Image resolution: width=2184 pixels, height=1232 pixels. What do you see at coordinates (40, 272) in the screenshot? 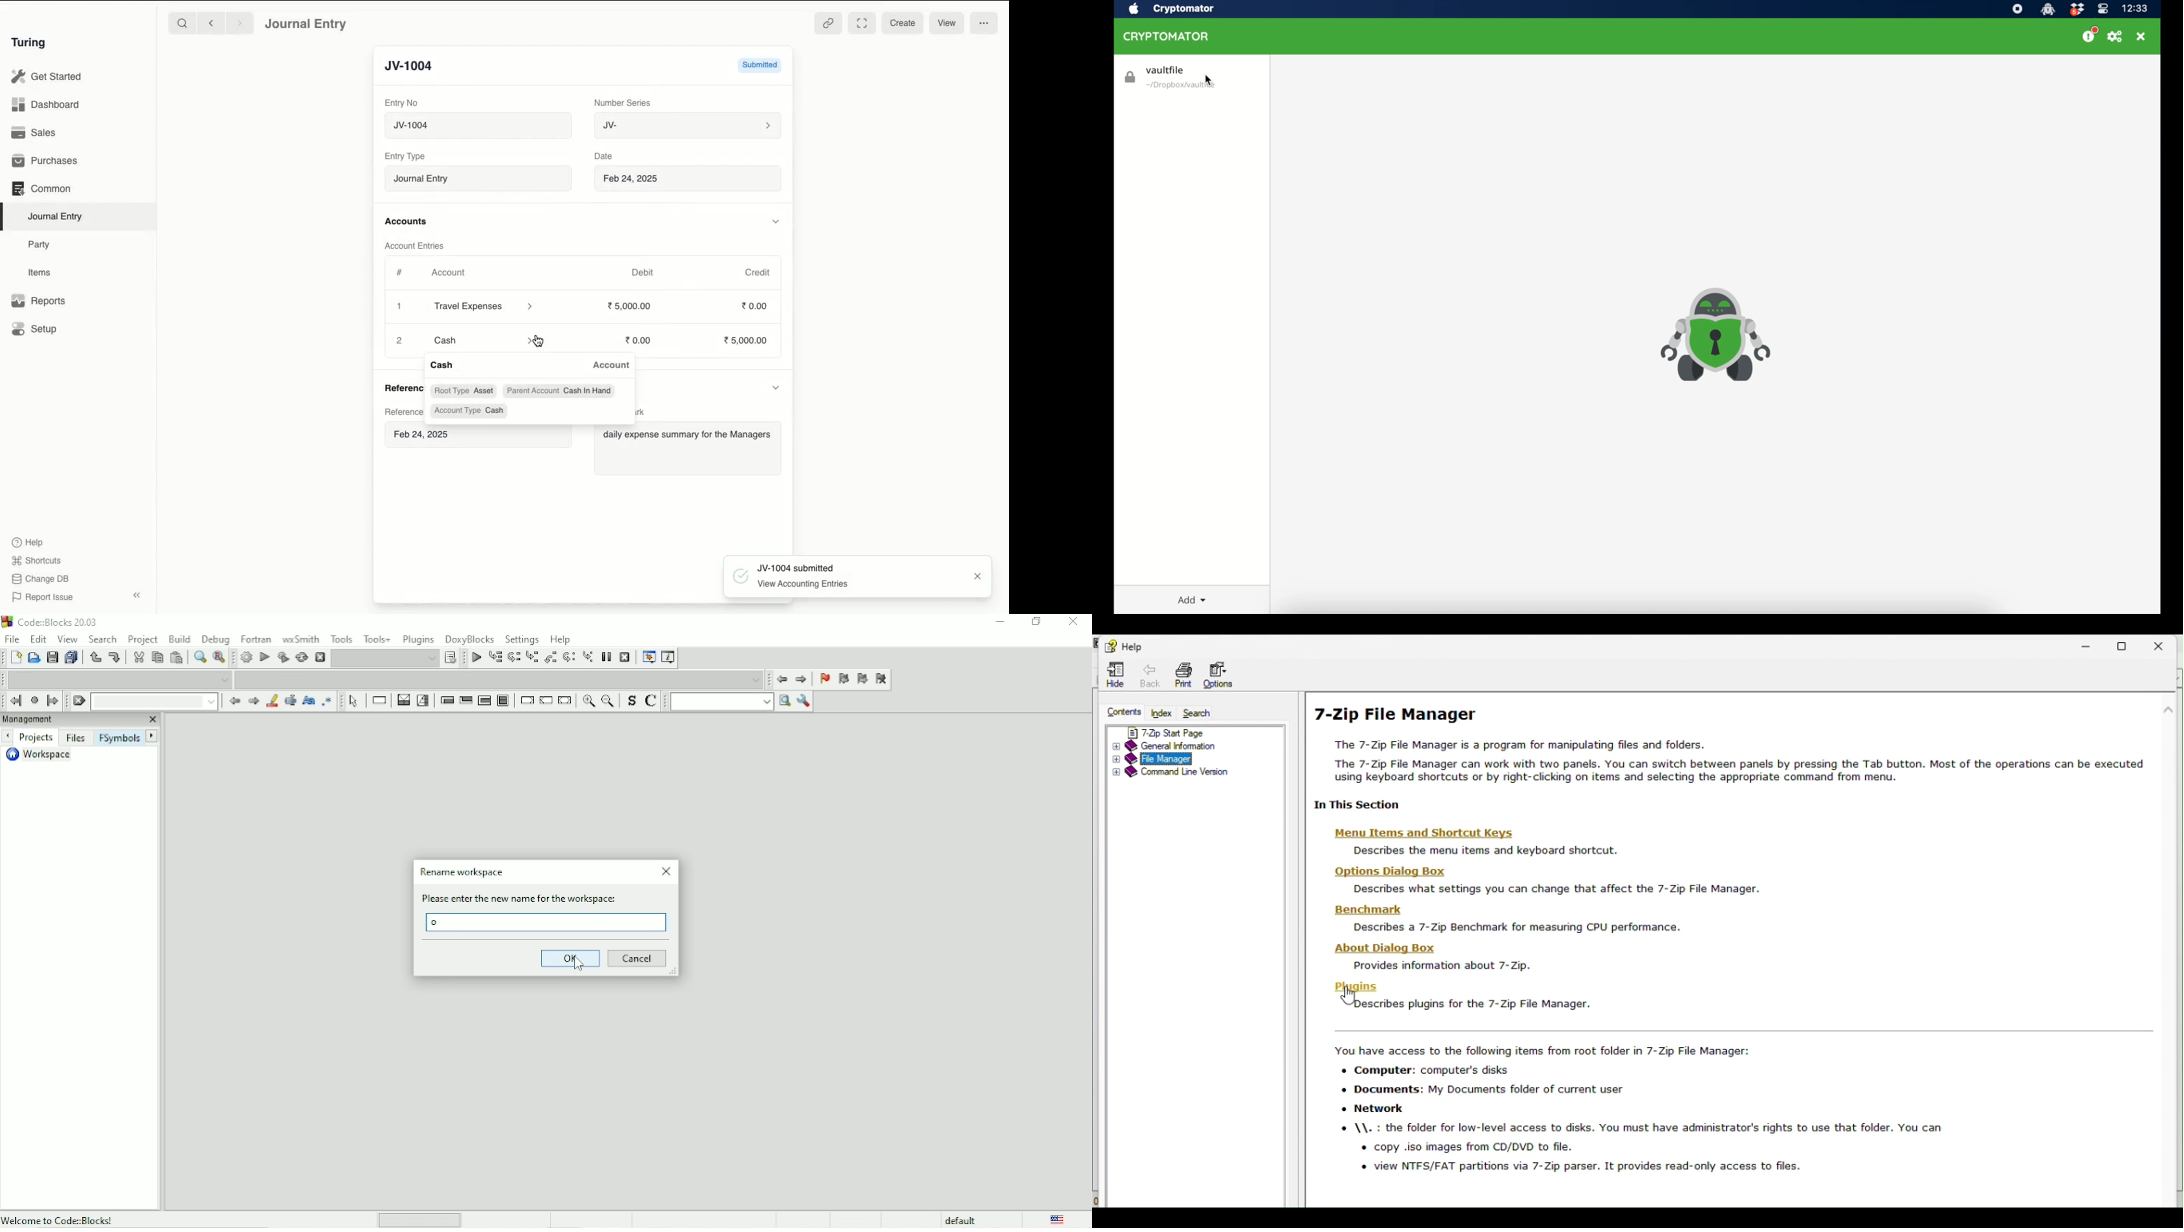
I see `Items` at bounding box center [40, 272].